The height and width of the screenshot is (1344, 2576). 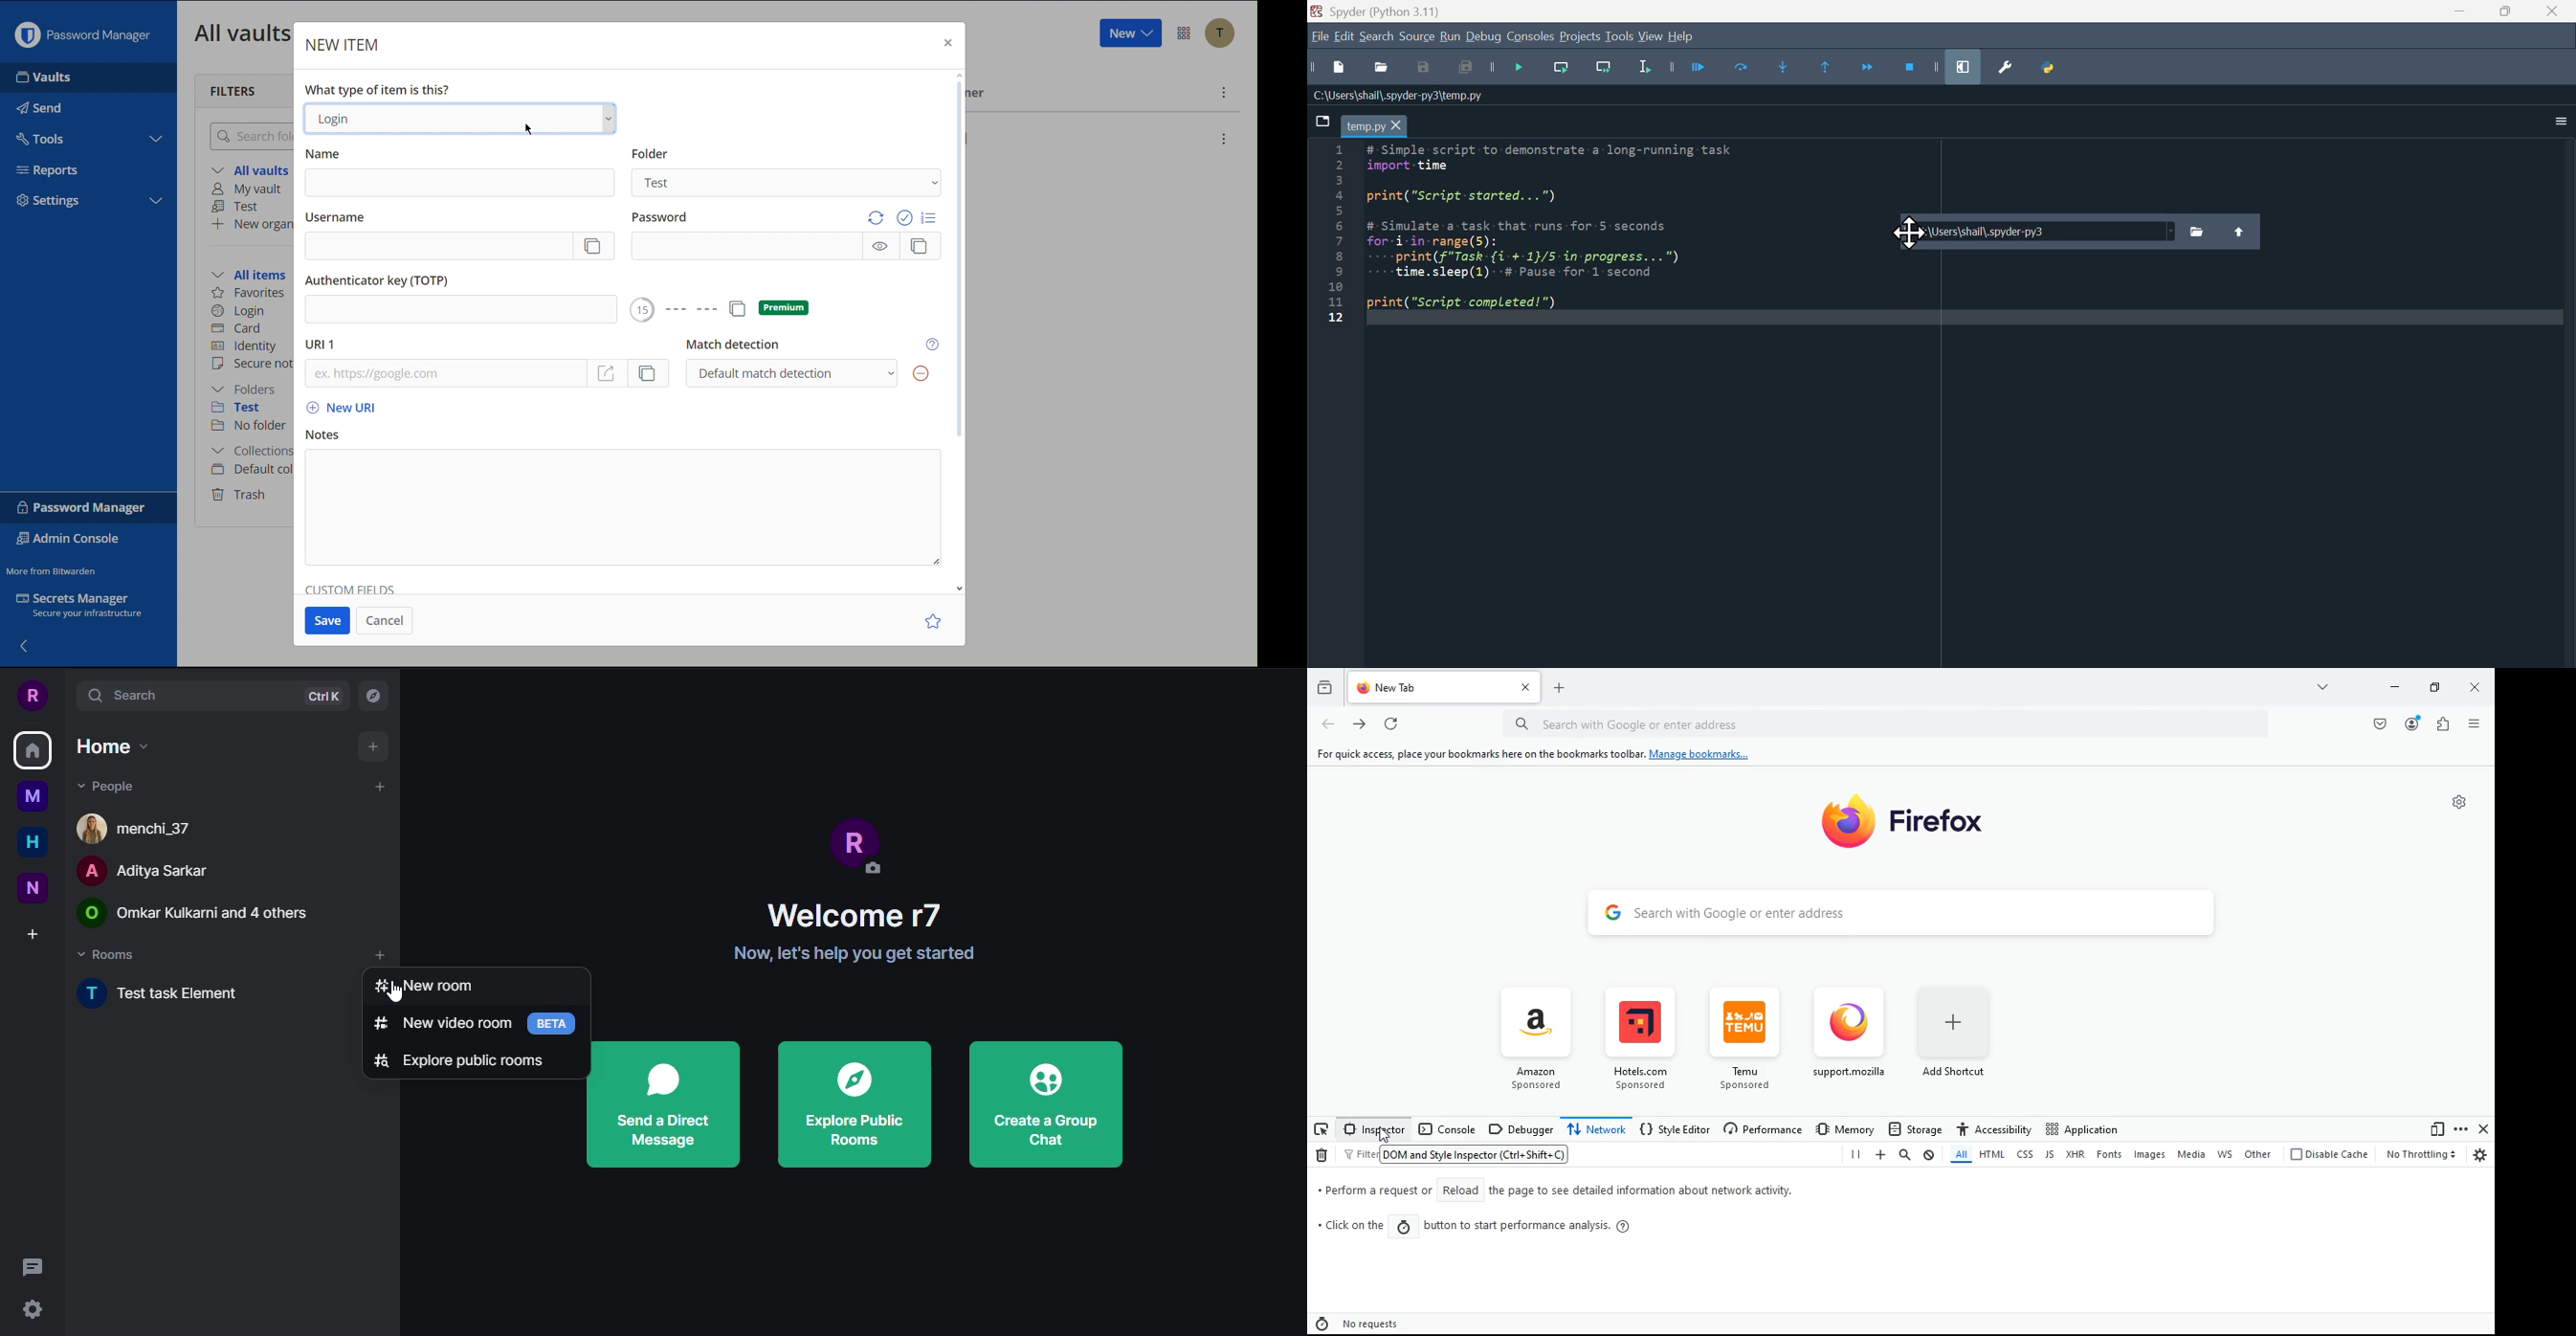 What do you see at coordinates (920, 374) in the screenshot?
I see `Remove` at bounding box center [920, 374].